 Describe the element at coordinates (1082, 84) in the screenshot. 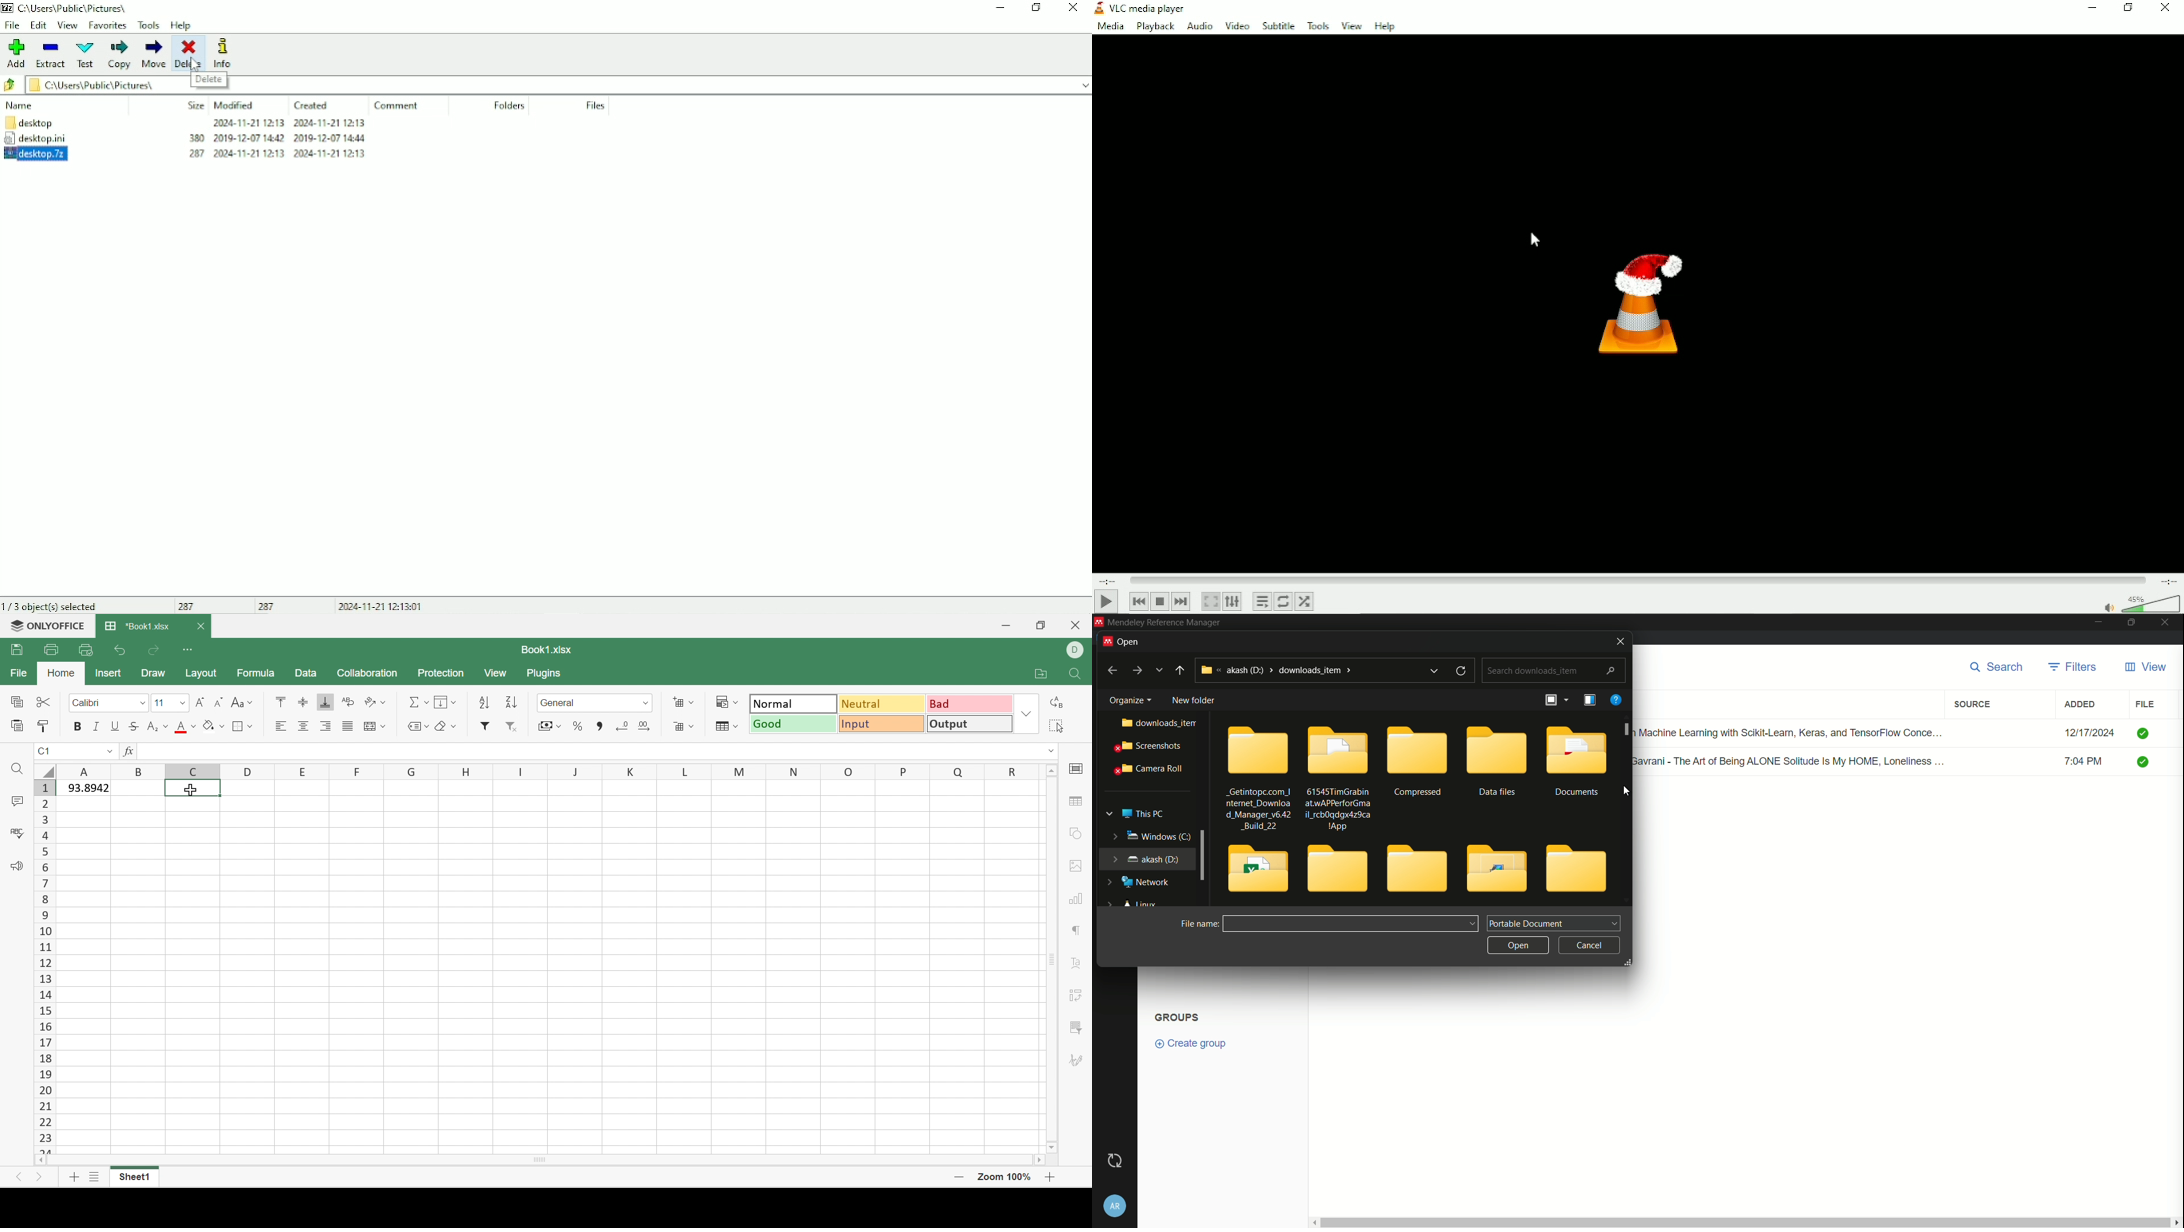

I see `dropdown` at that location.